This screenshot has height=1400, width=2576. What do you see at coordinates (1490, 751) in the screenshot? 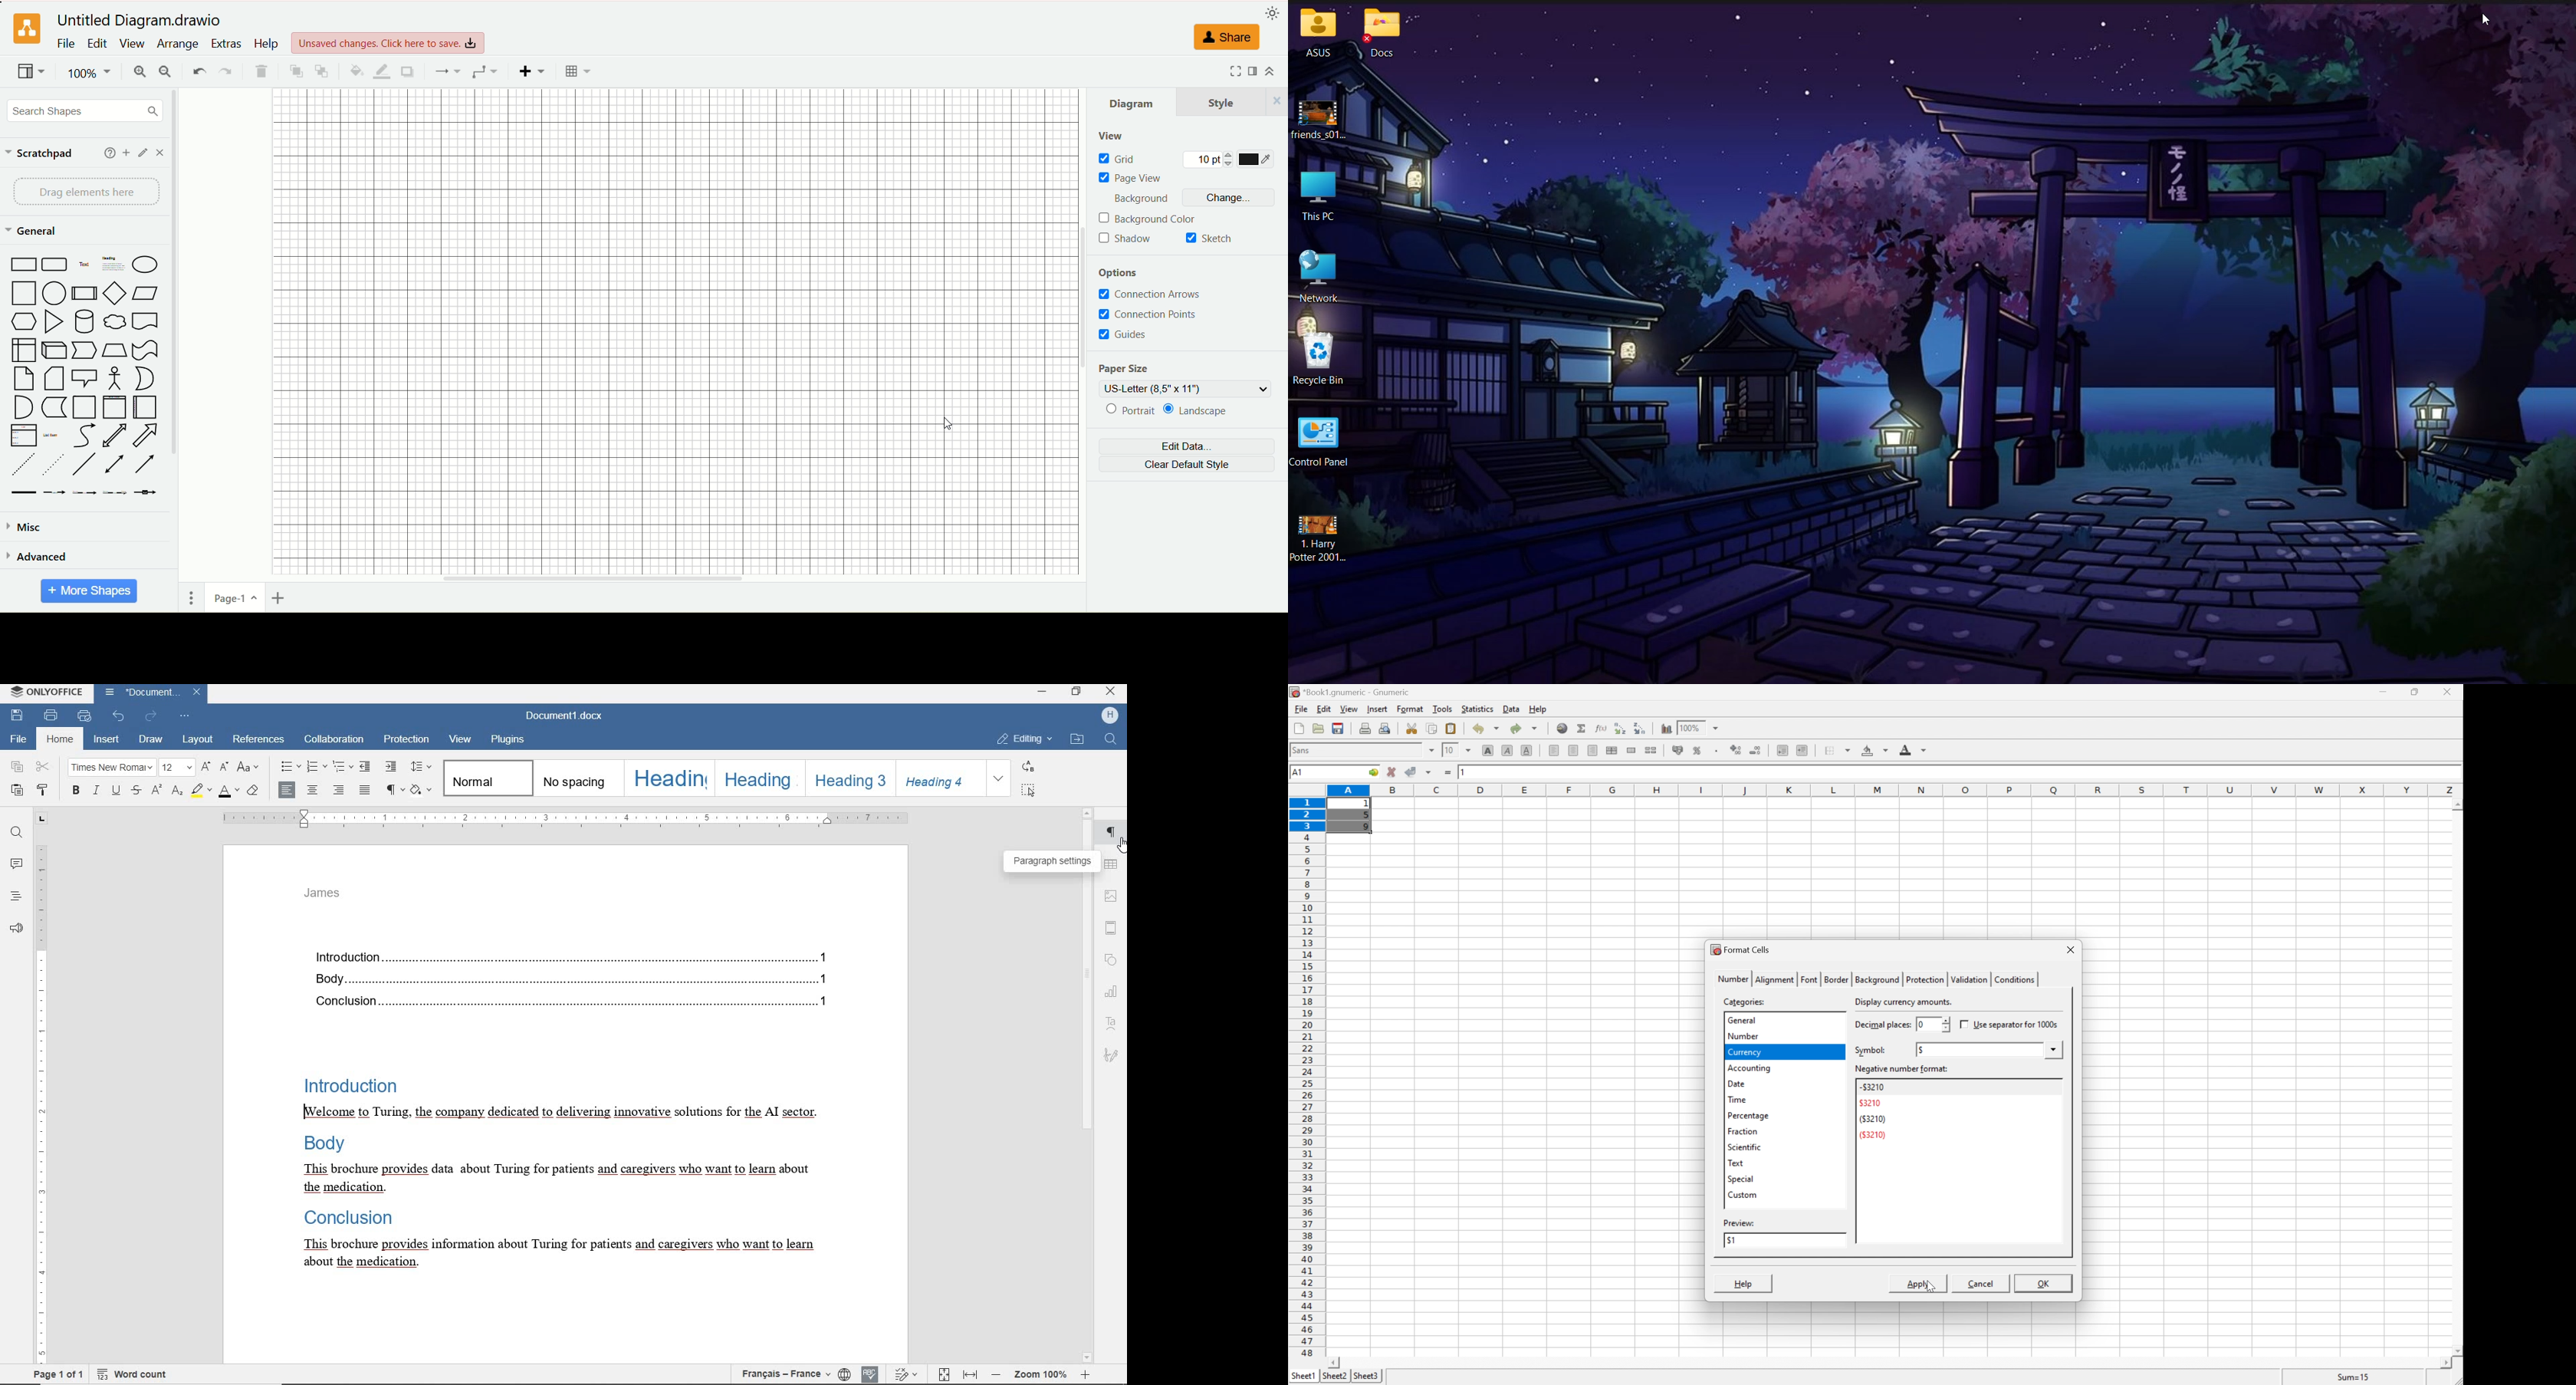
I see `bold` at bounding box center [1490, 751].